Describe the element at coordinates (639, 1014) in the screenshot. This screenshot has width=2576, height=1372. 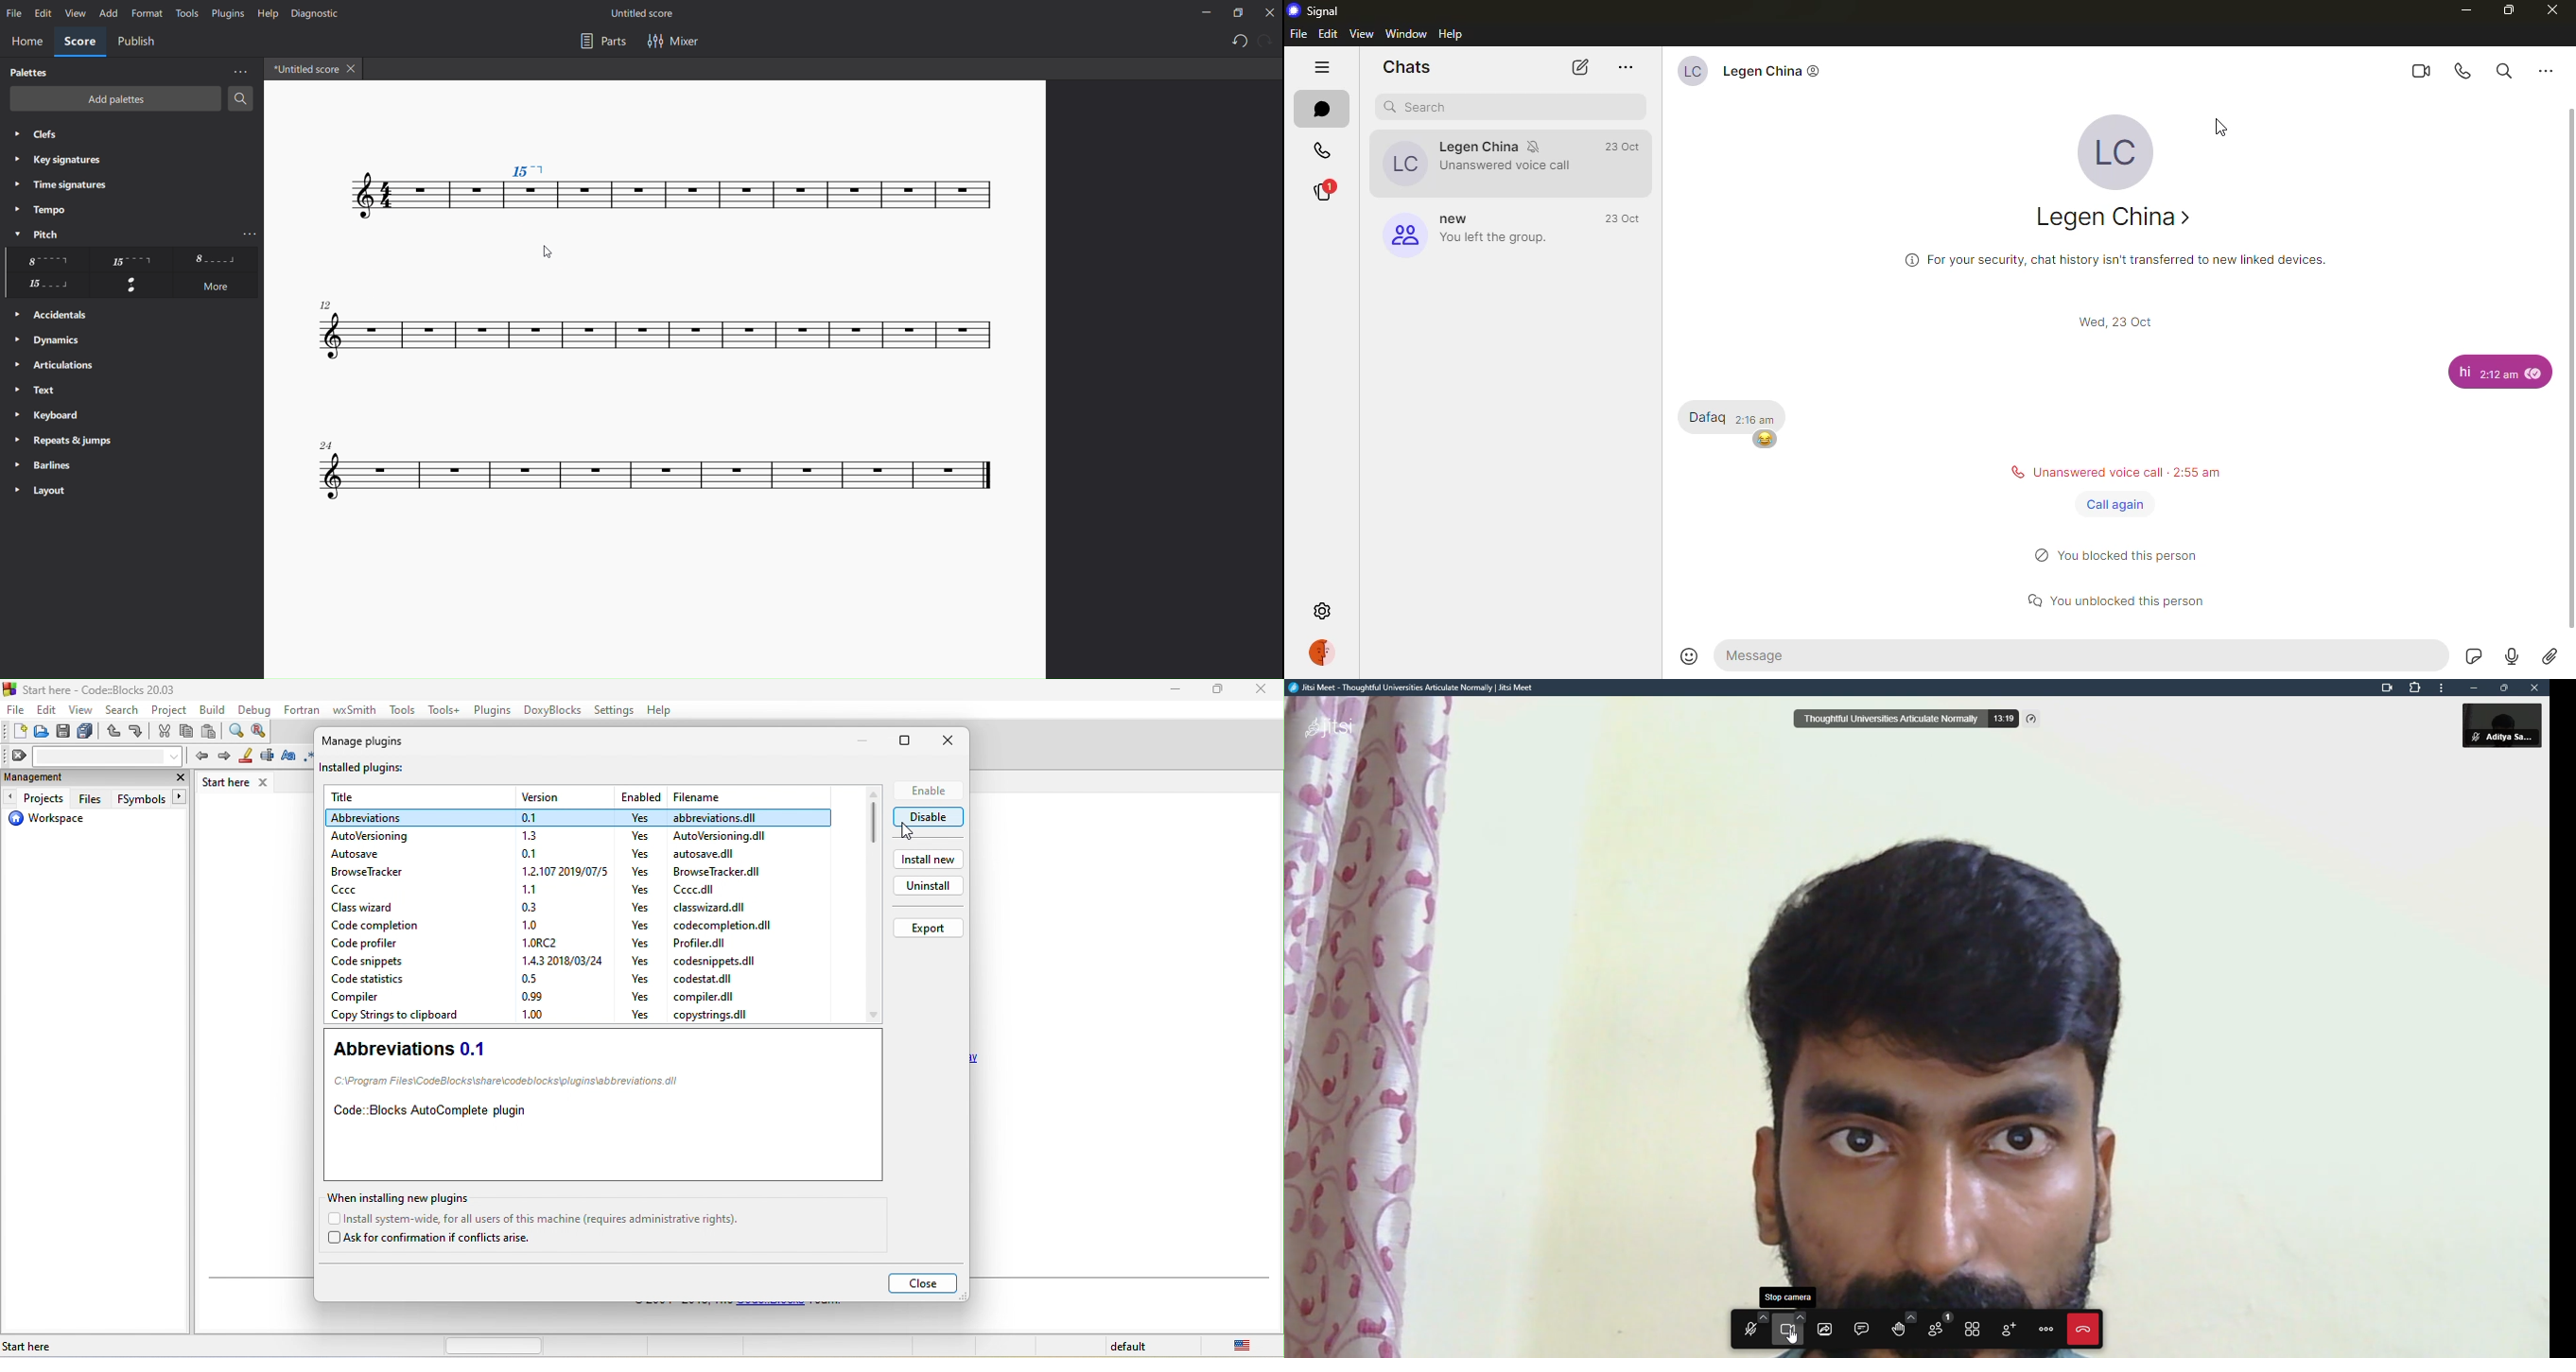
I see `yes` at that location.